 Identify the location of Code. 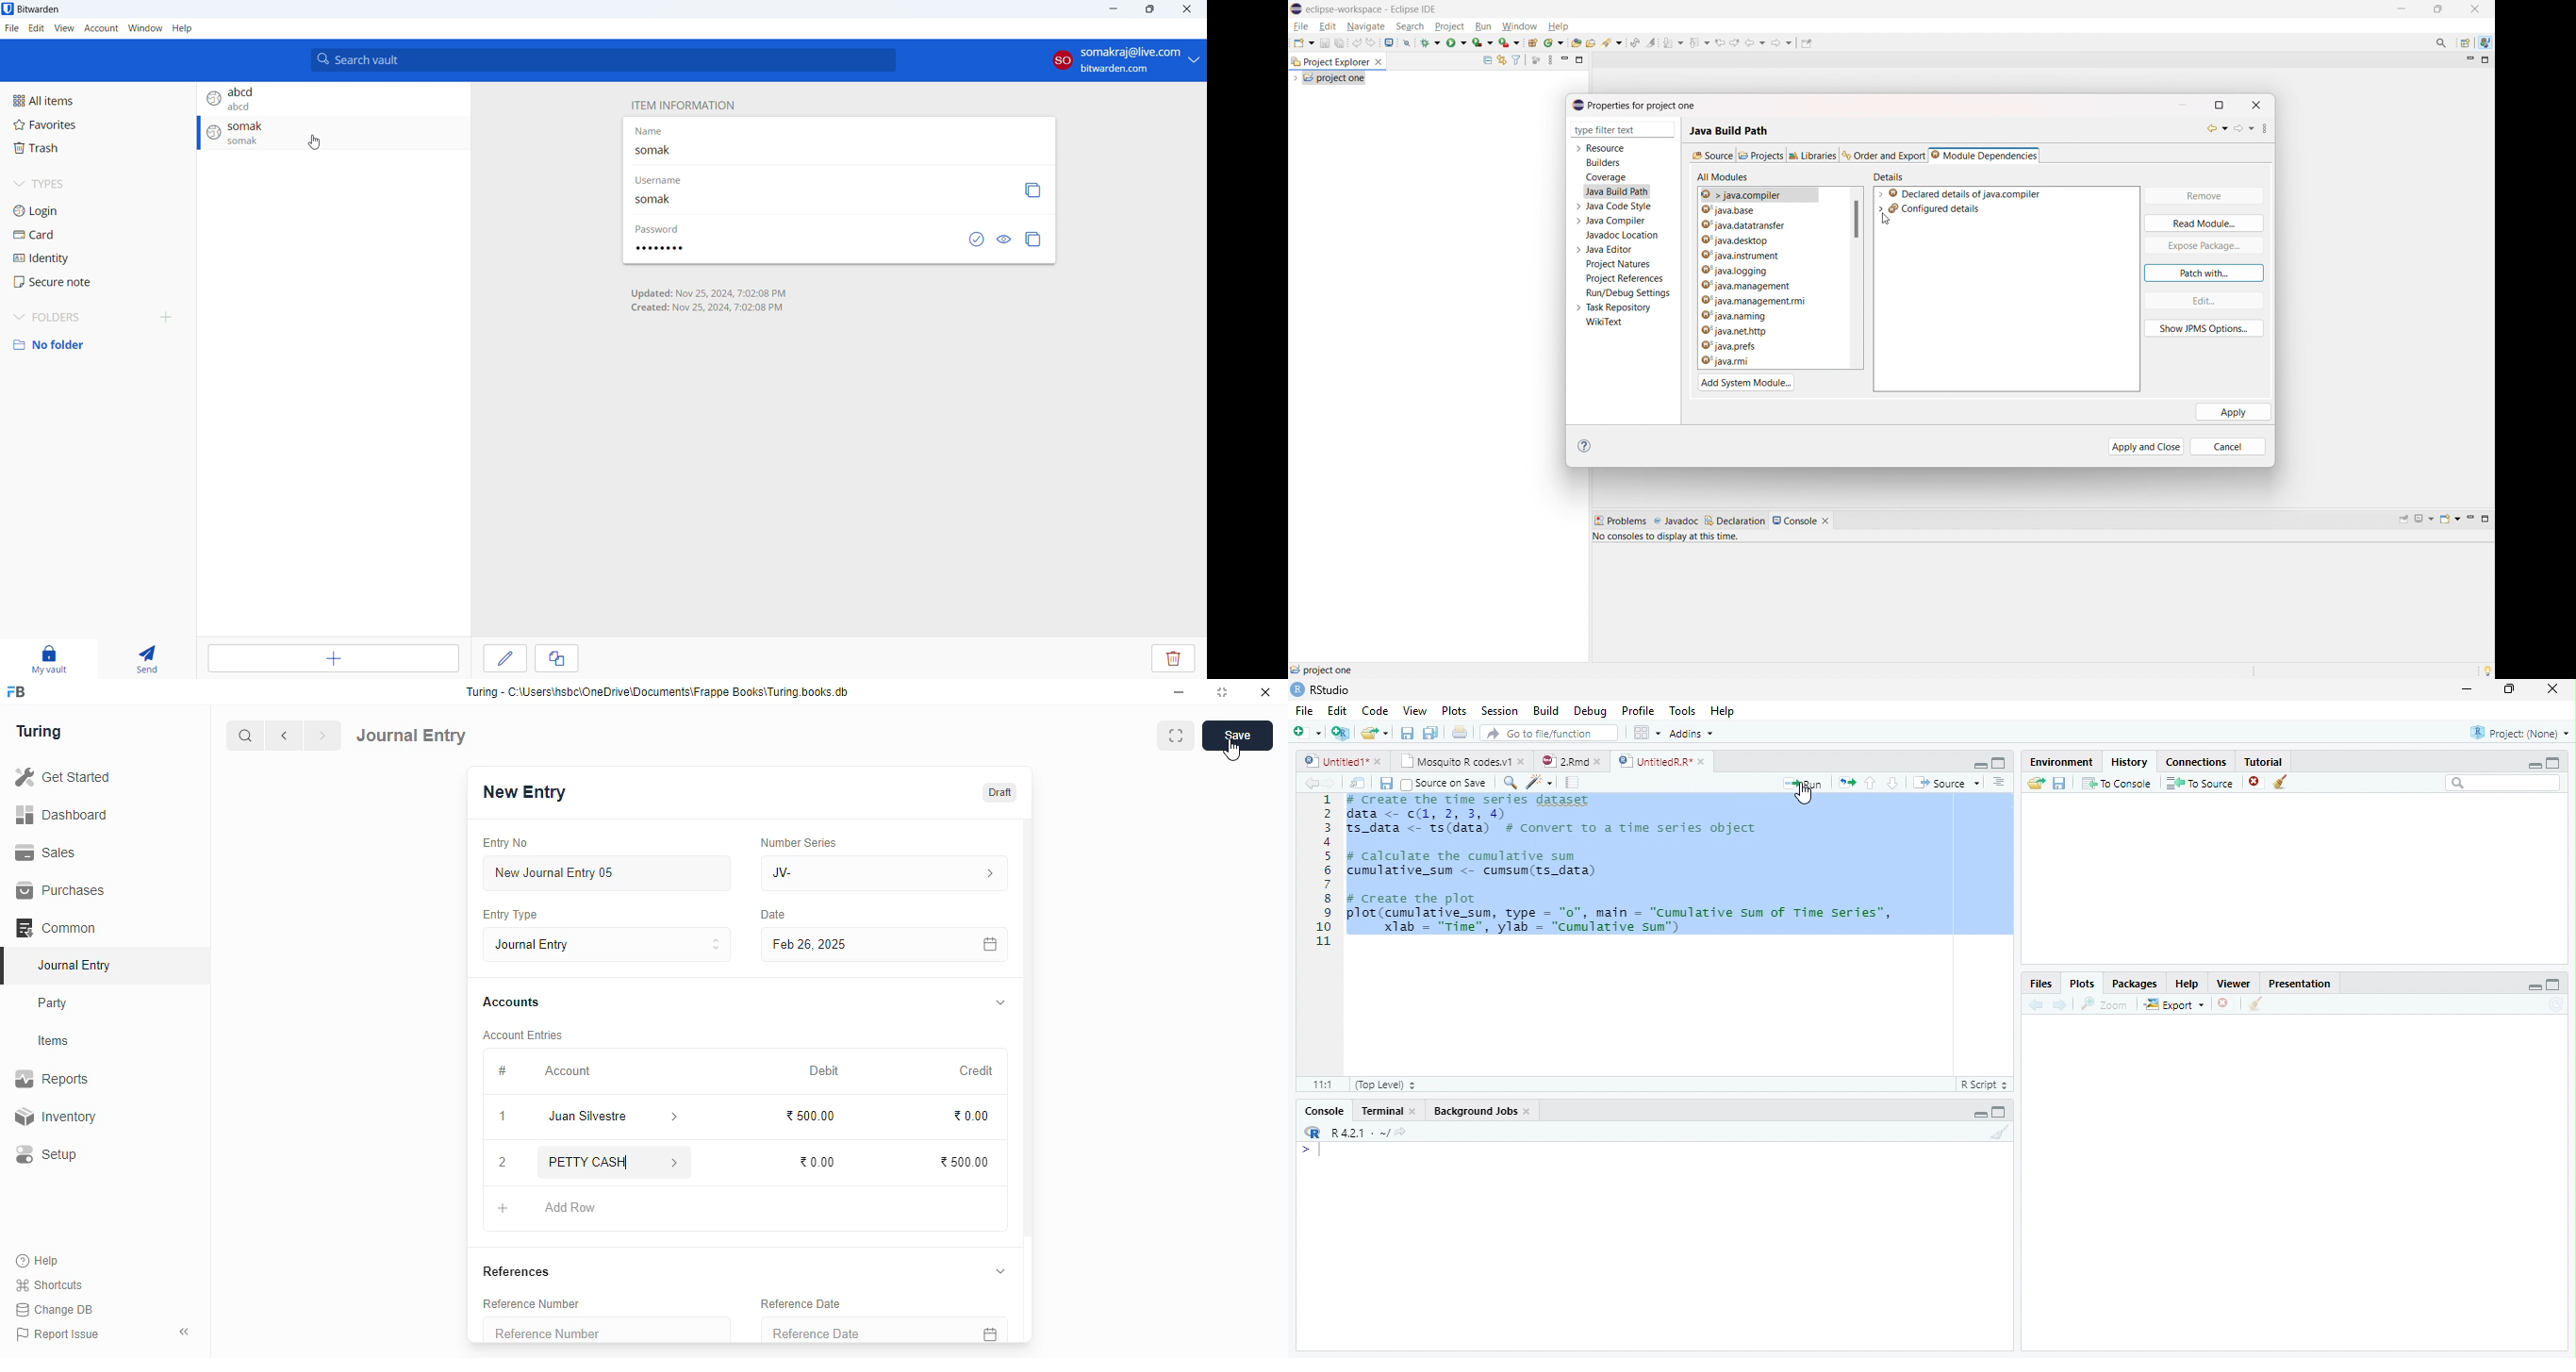
(1378, 712).